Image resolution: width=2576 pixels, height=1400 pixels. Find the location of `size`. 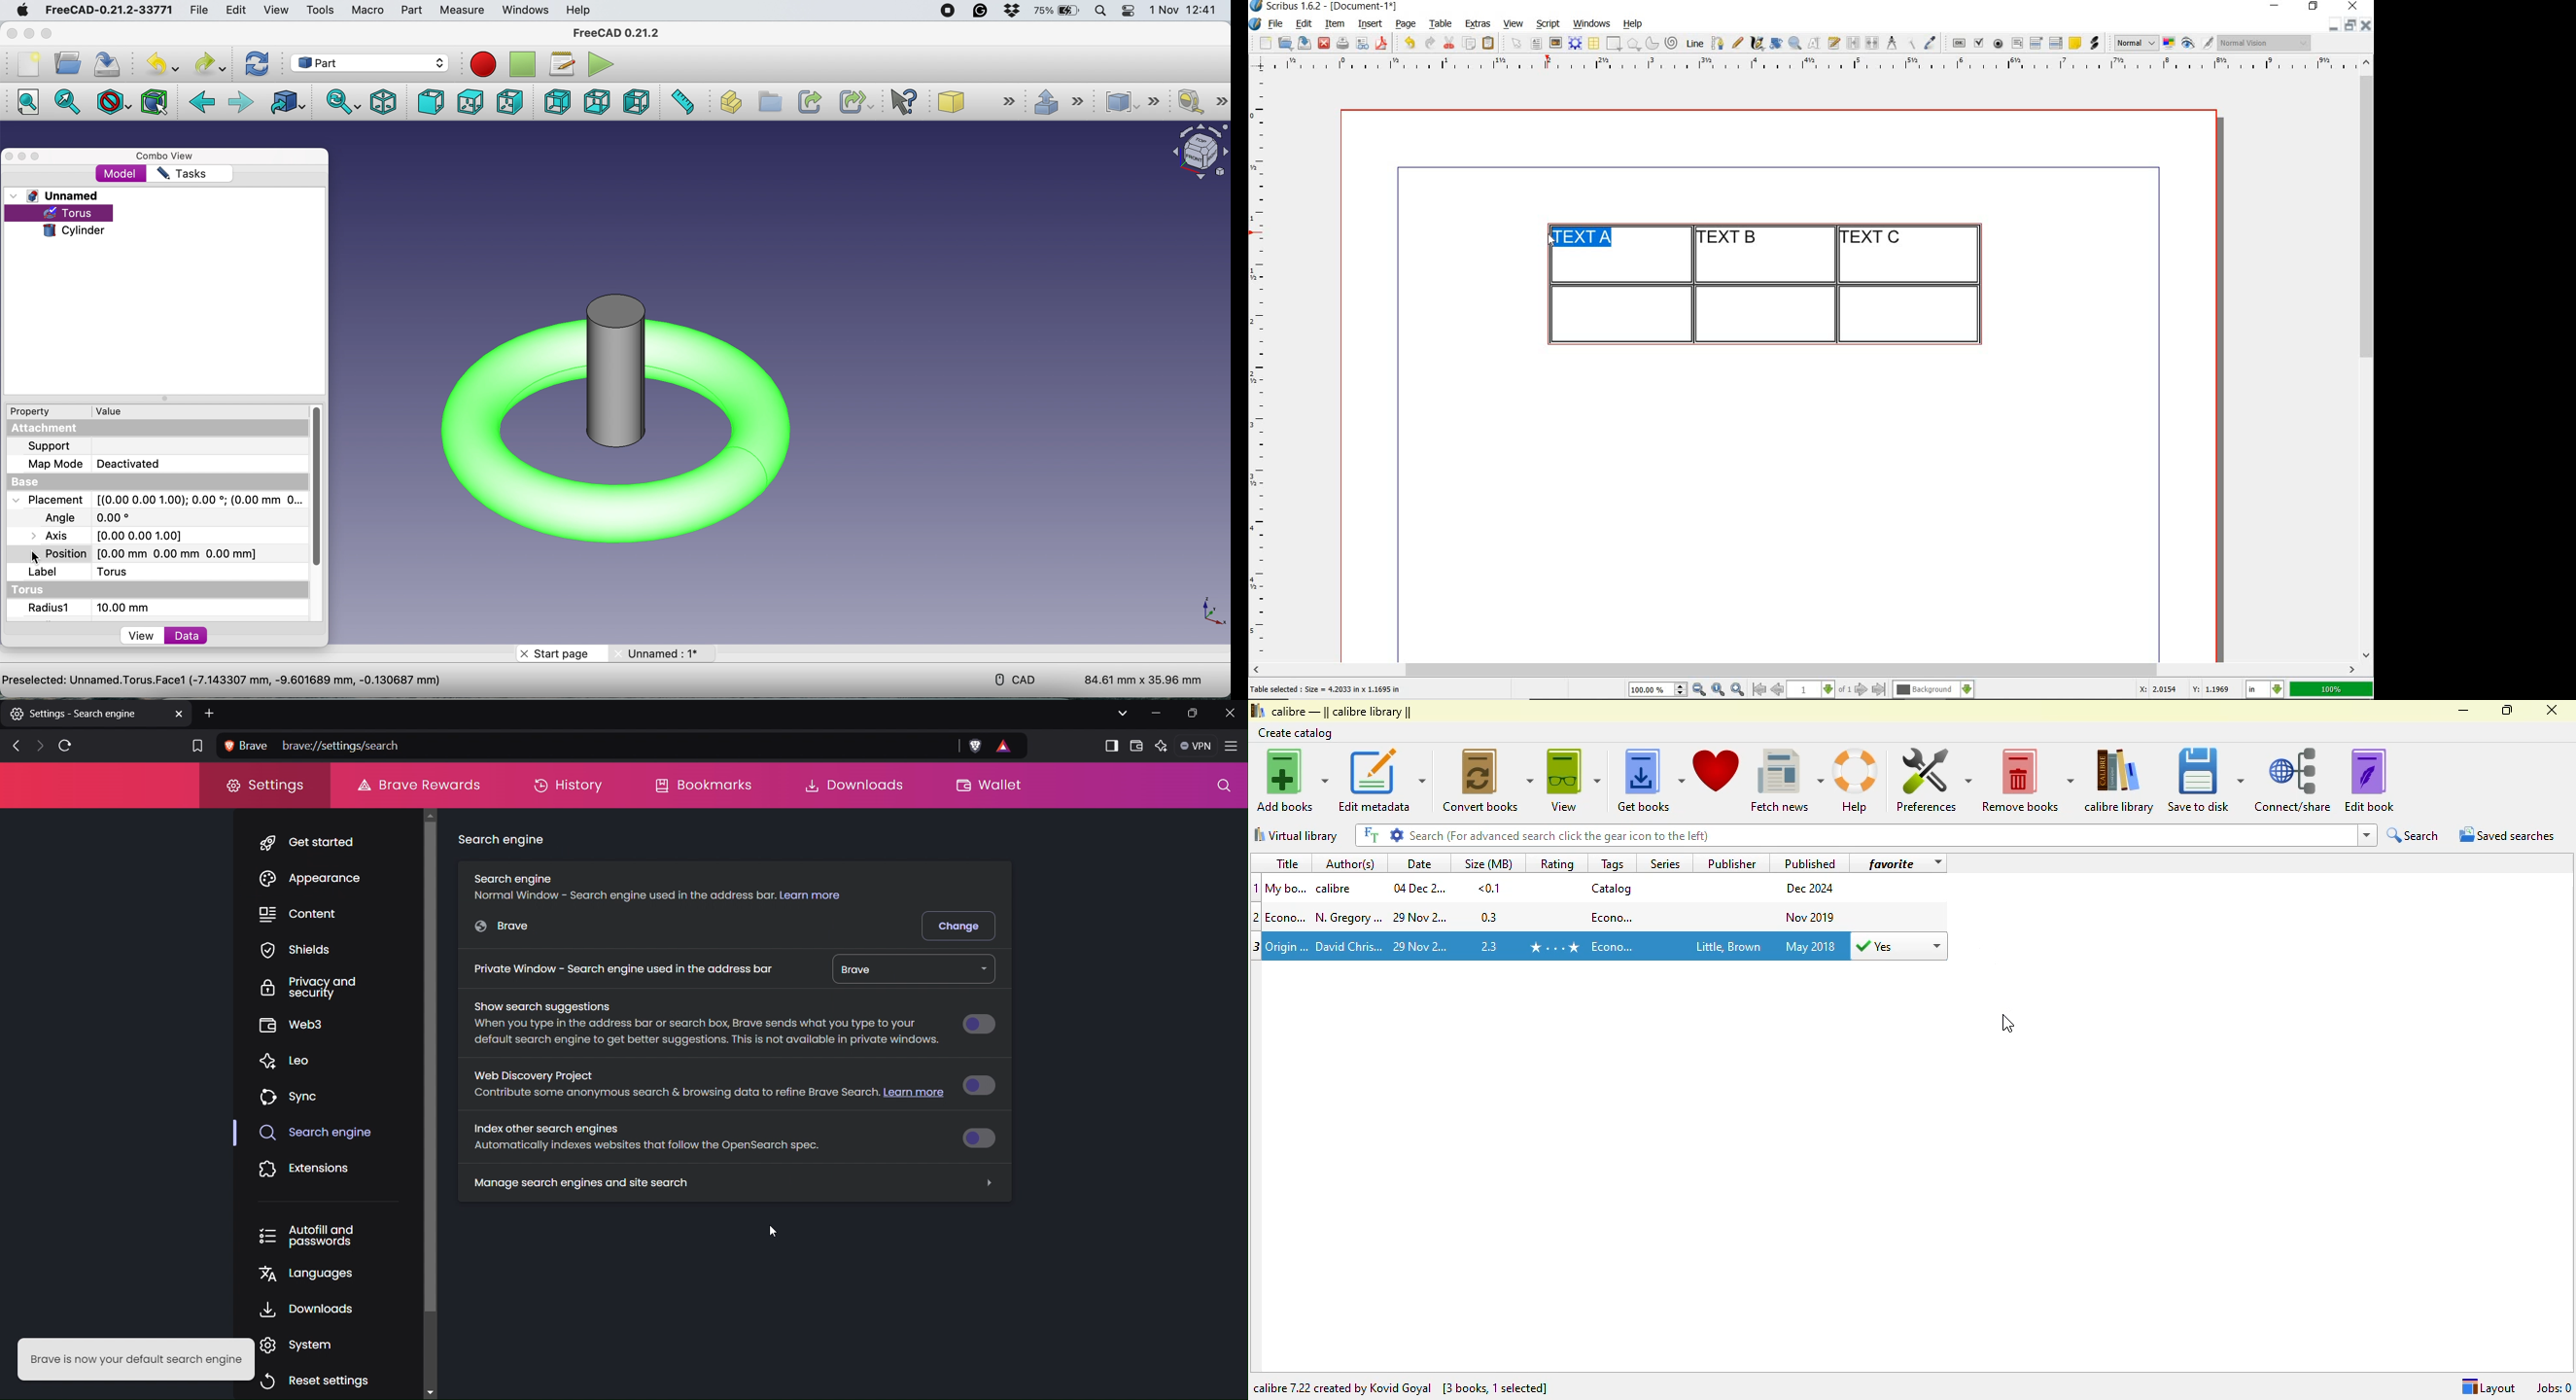

size is located at coordinates (1491, 944).